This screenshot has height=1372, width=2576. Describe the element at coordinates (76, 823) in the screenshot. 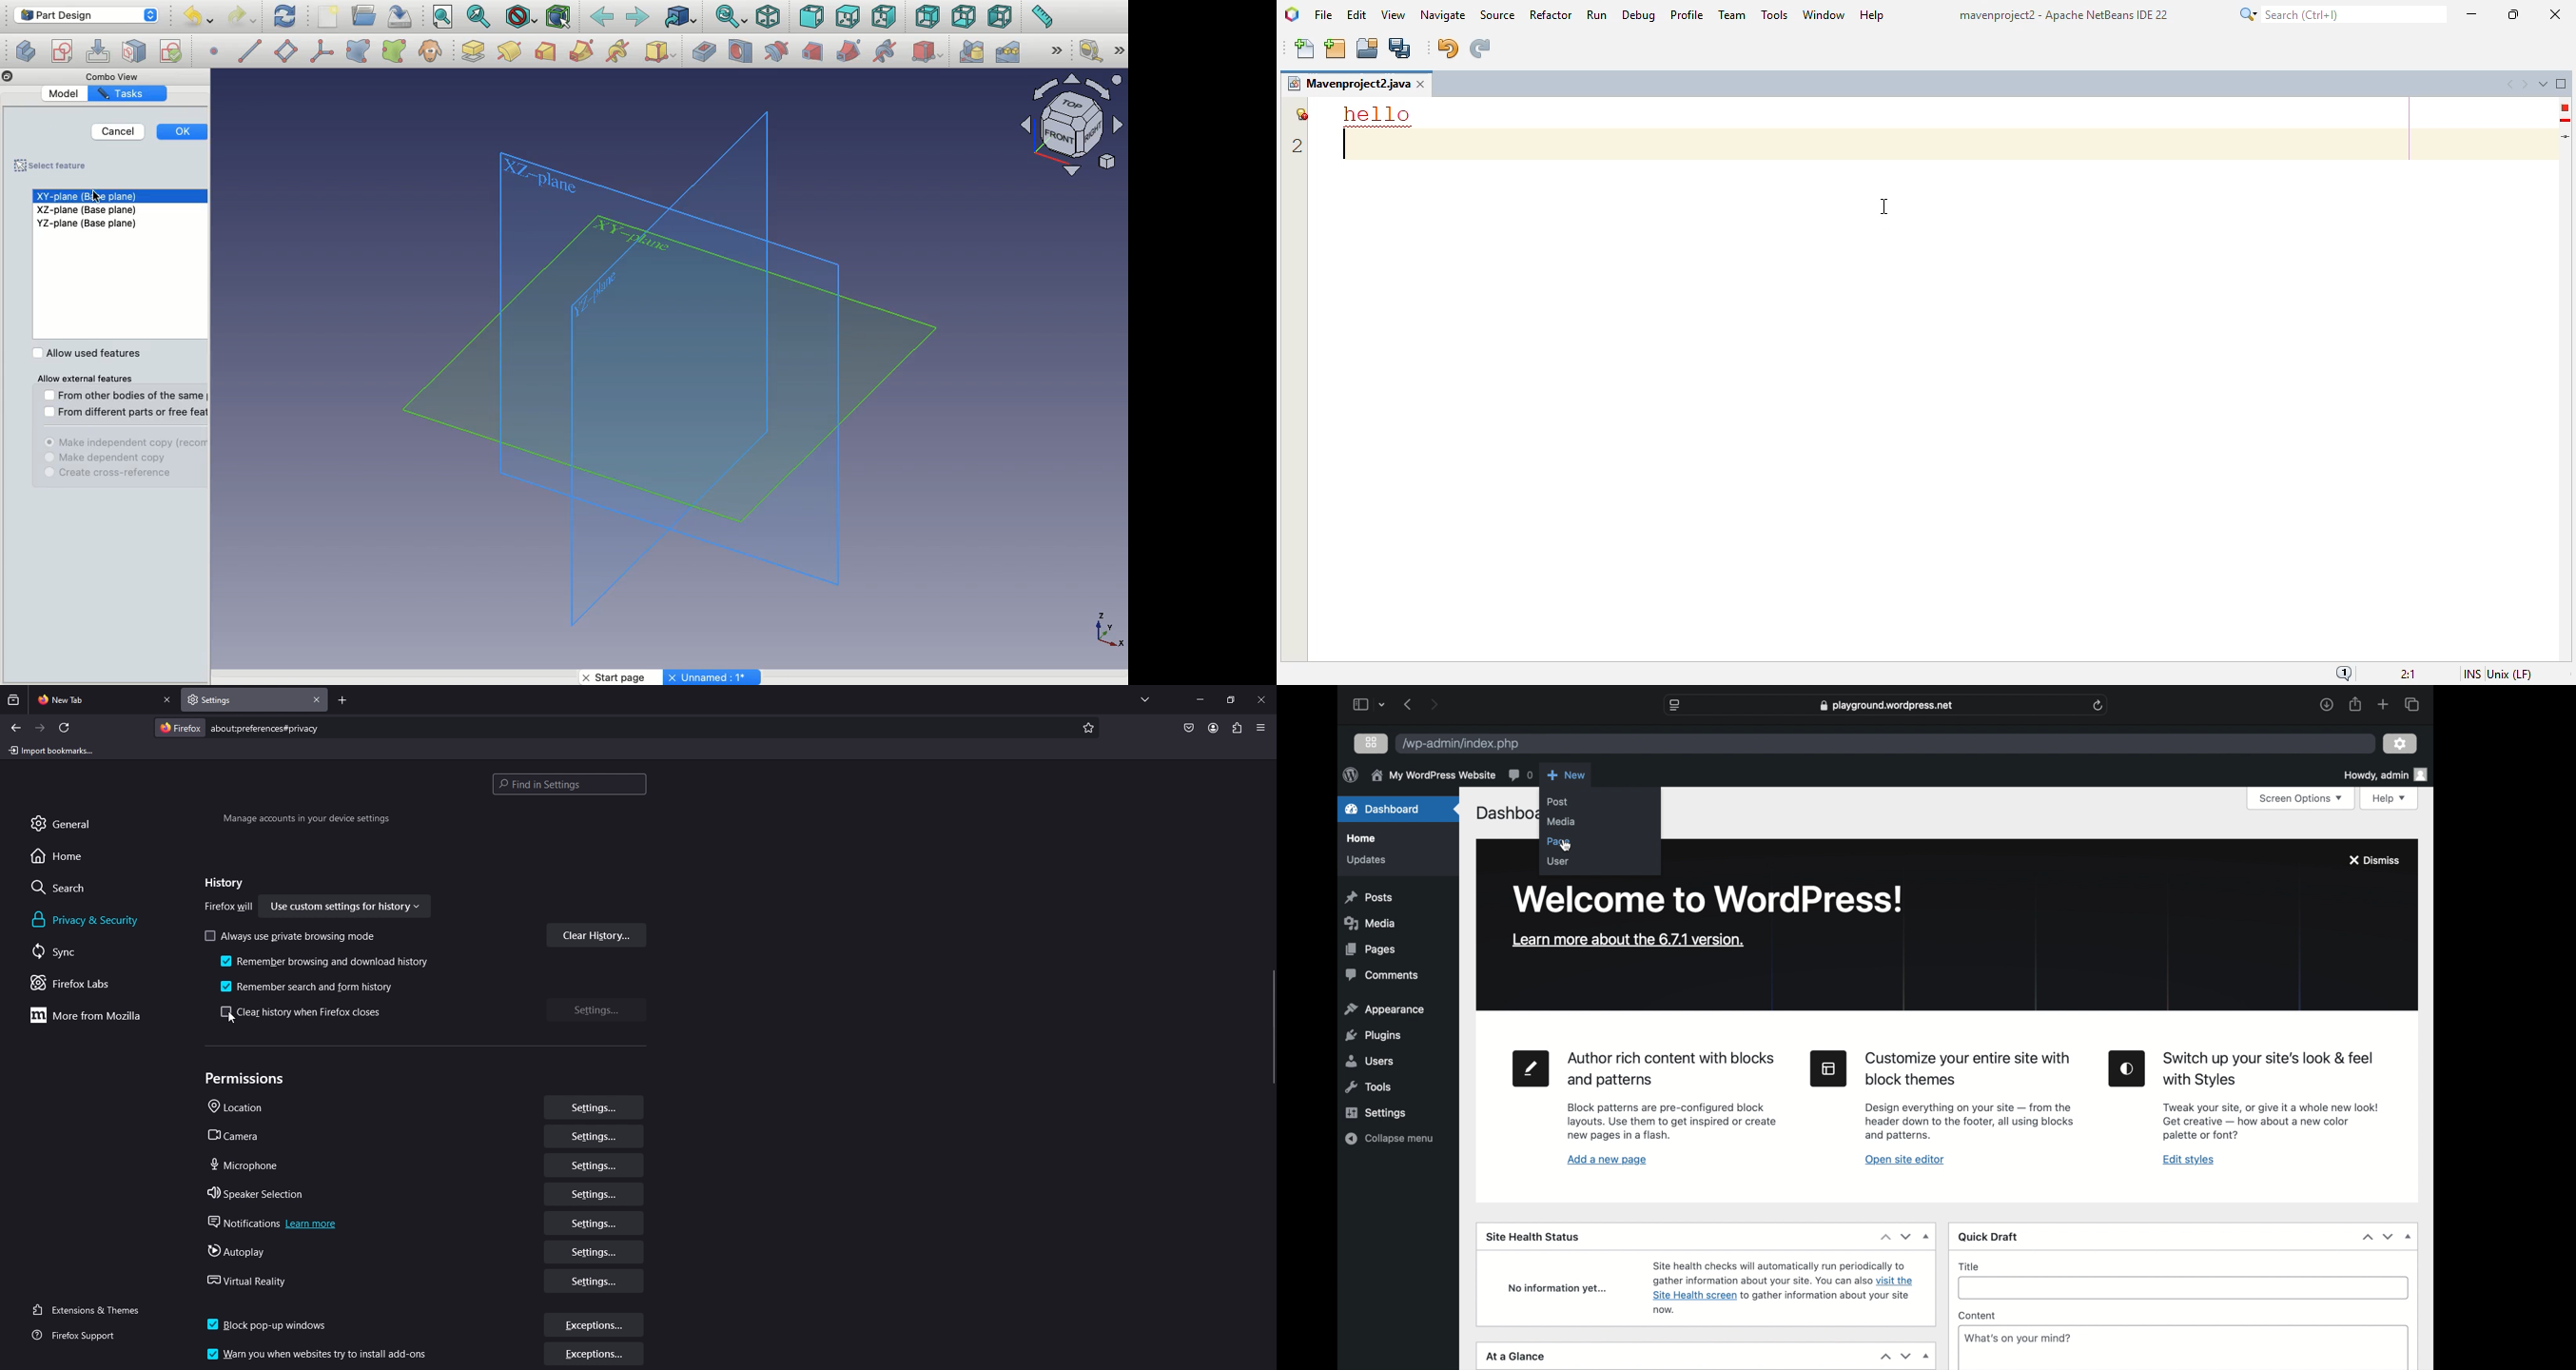

I see `general` at that location.